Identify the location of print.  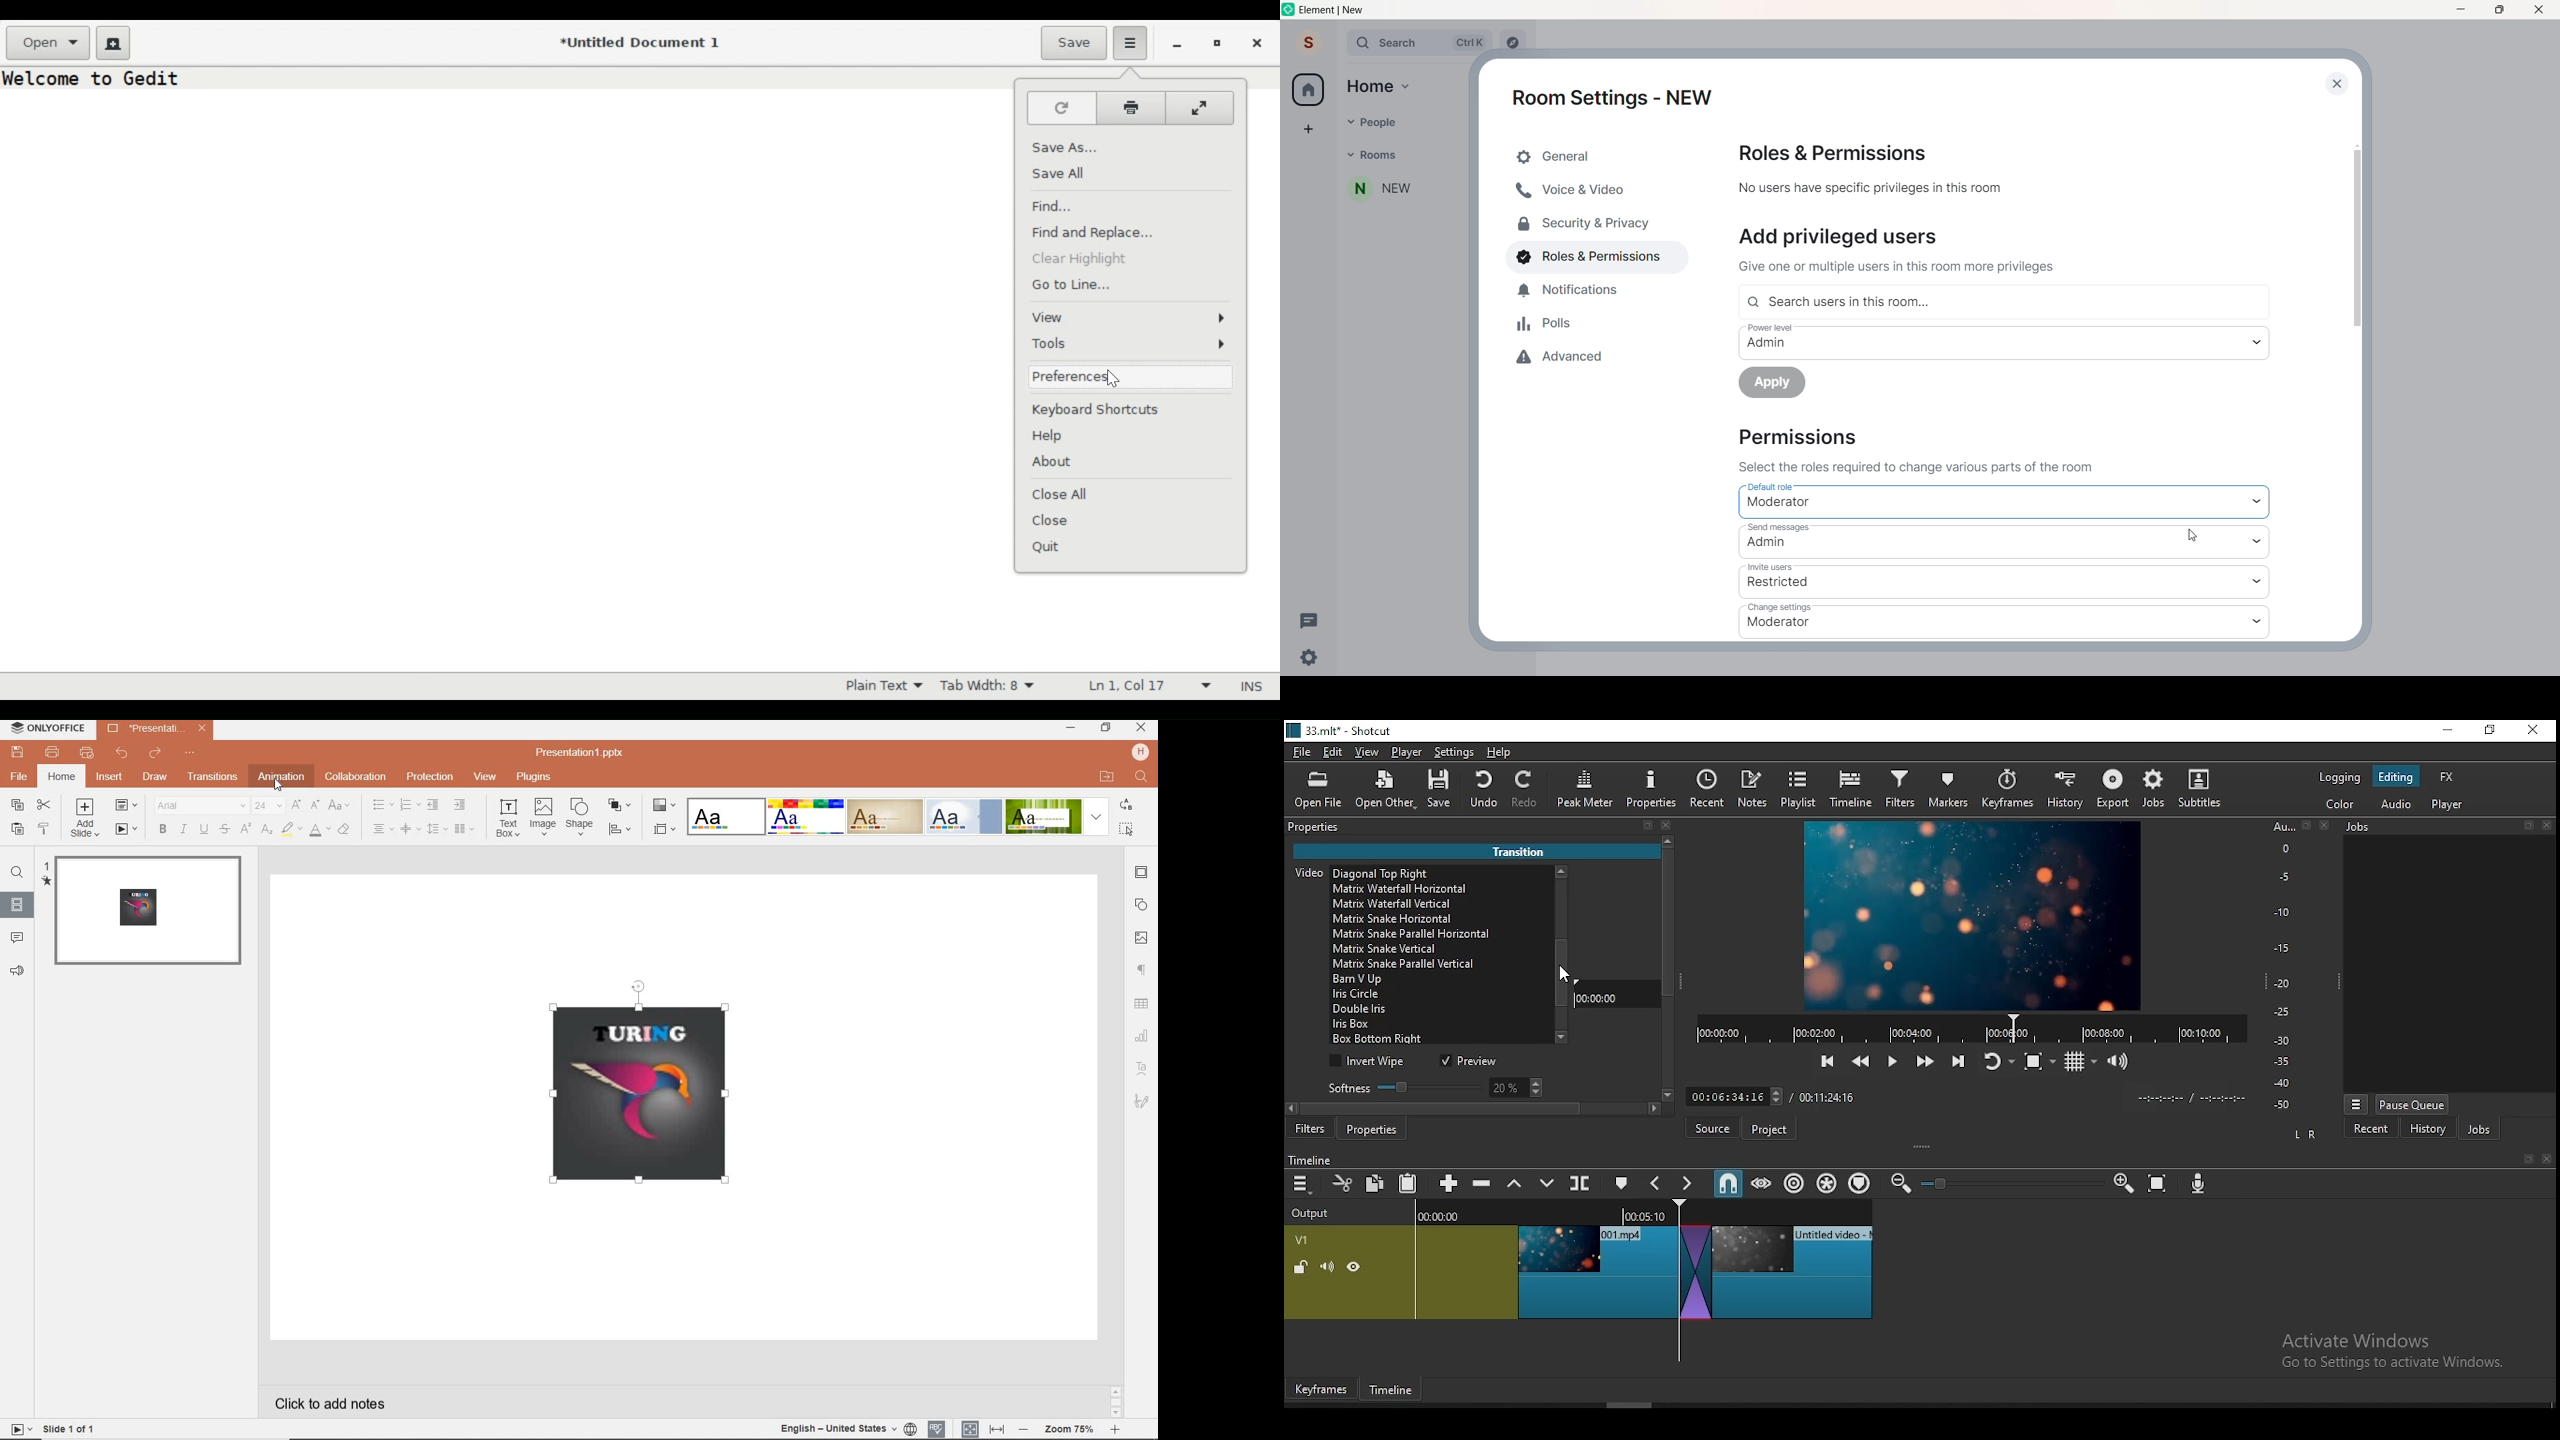
(52, 752).